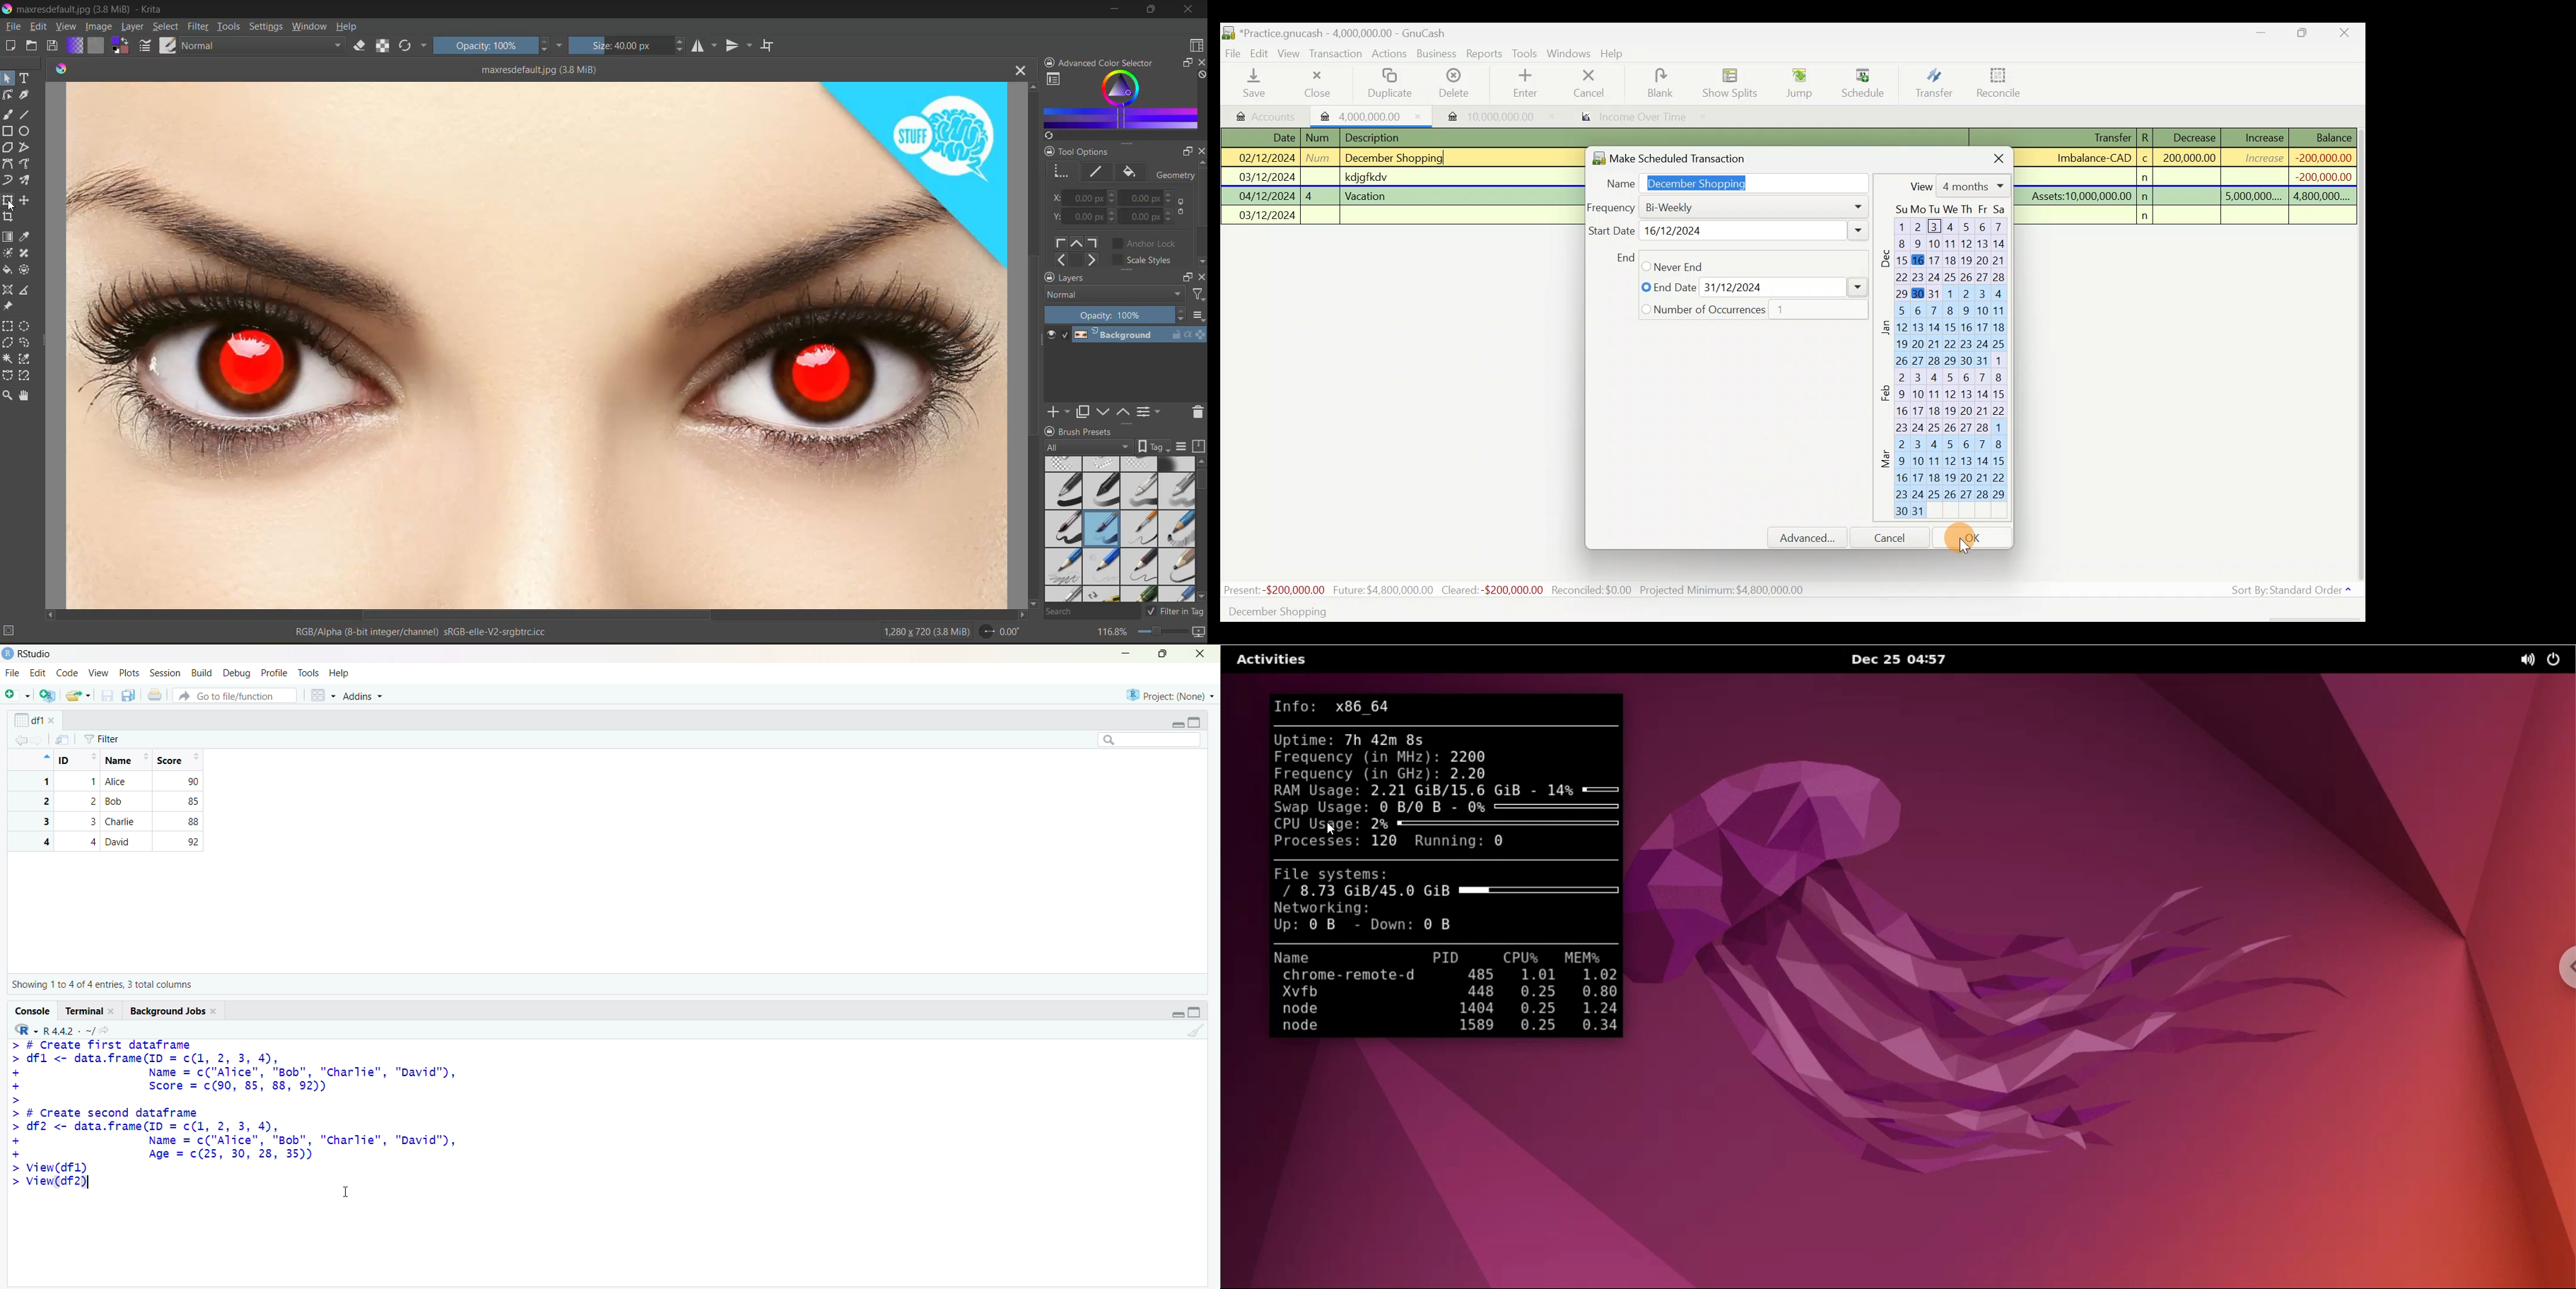 This screenshot has width=2576, height=1316. I want to click on zoom factor, so click(1114, 633).